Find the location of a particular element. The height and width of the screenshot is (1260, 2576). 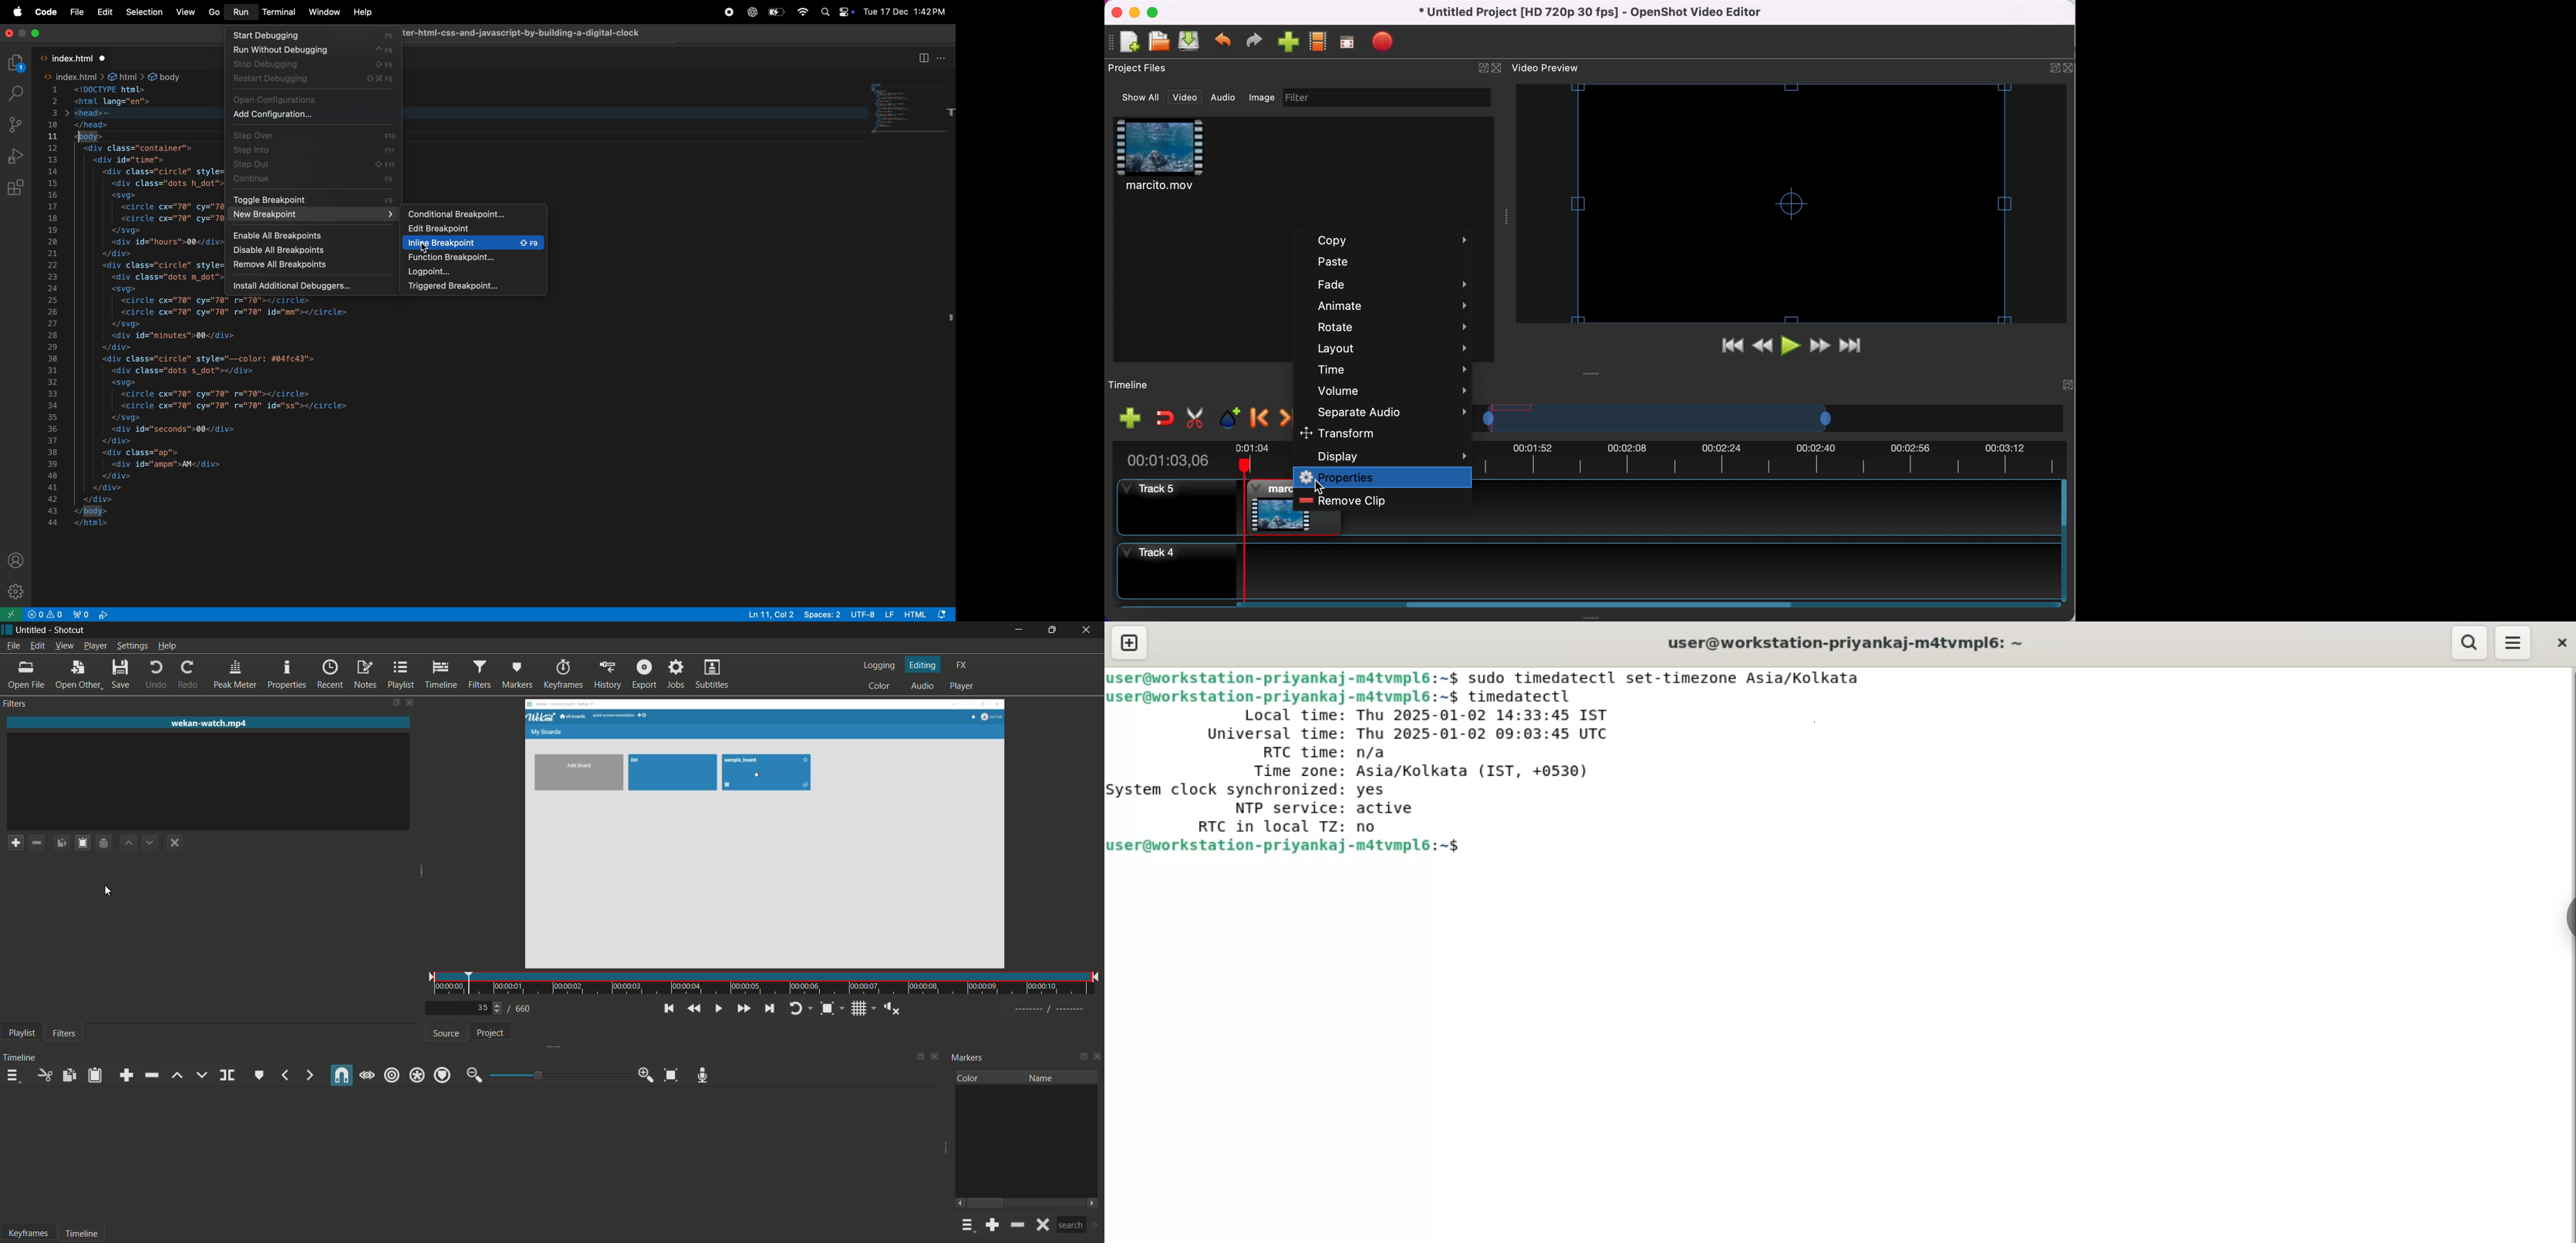

settings menu is located at coordinates (132, 646).